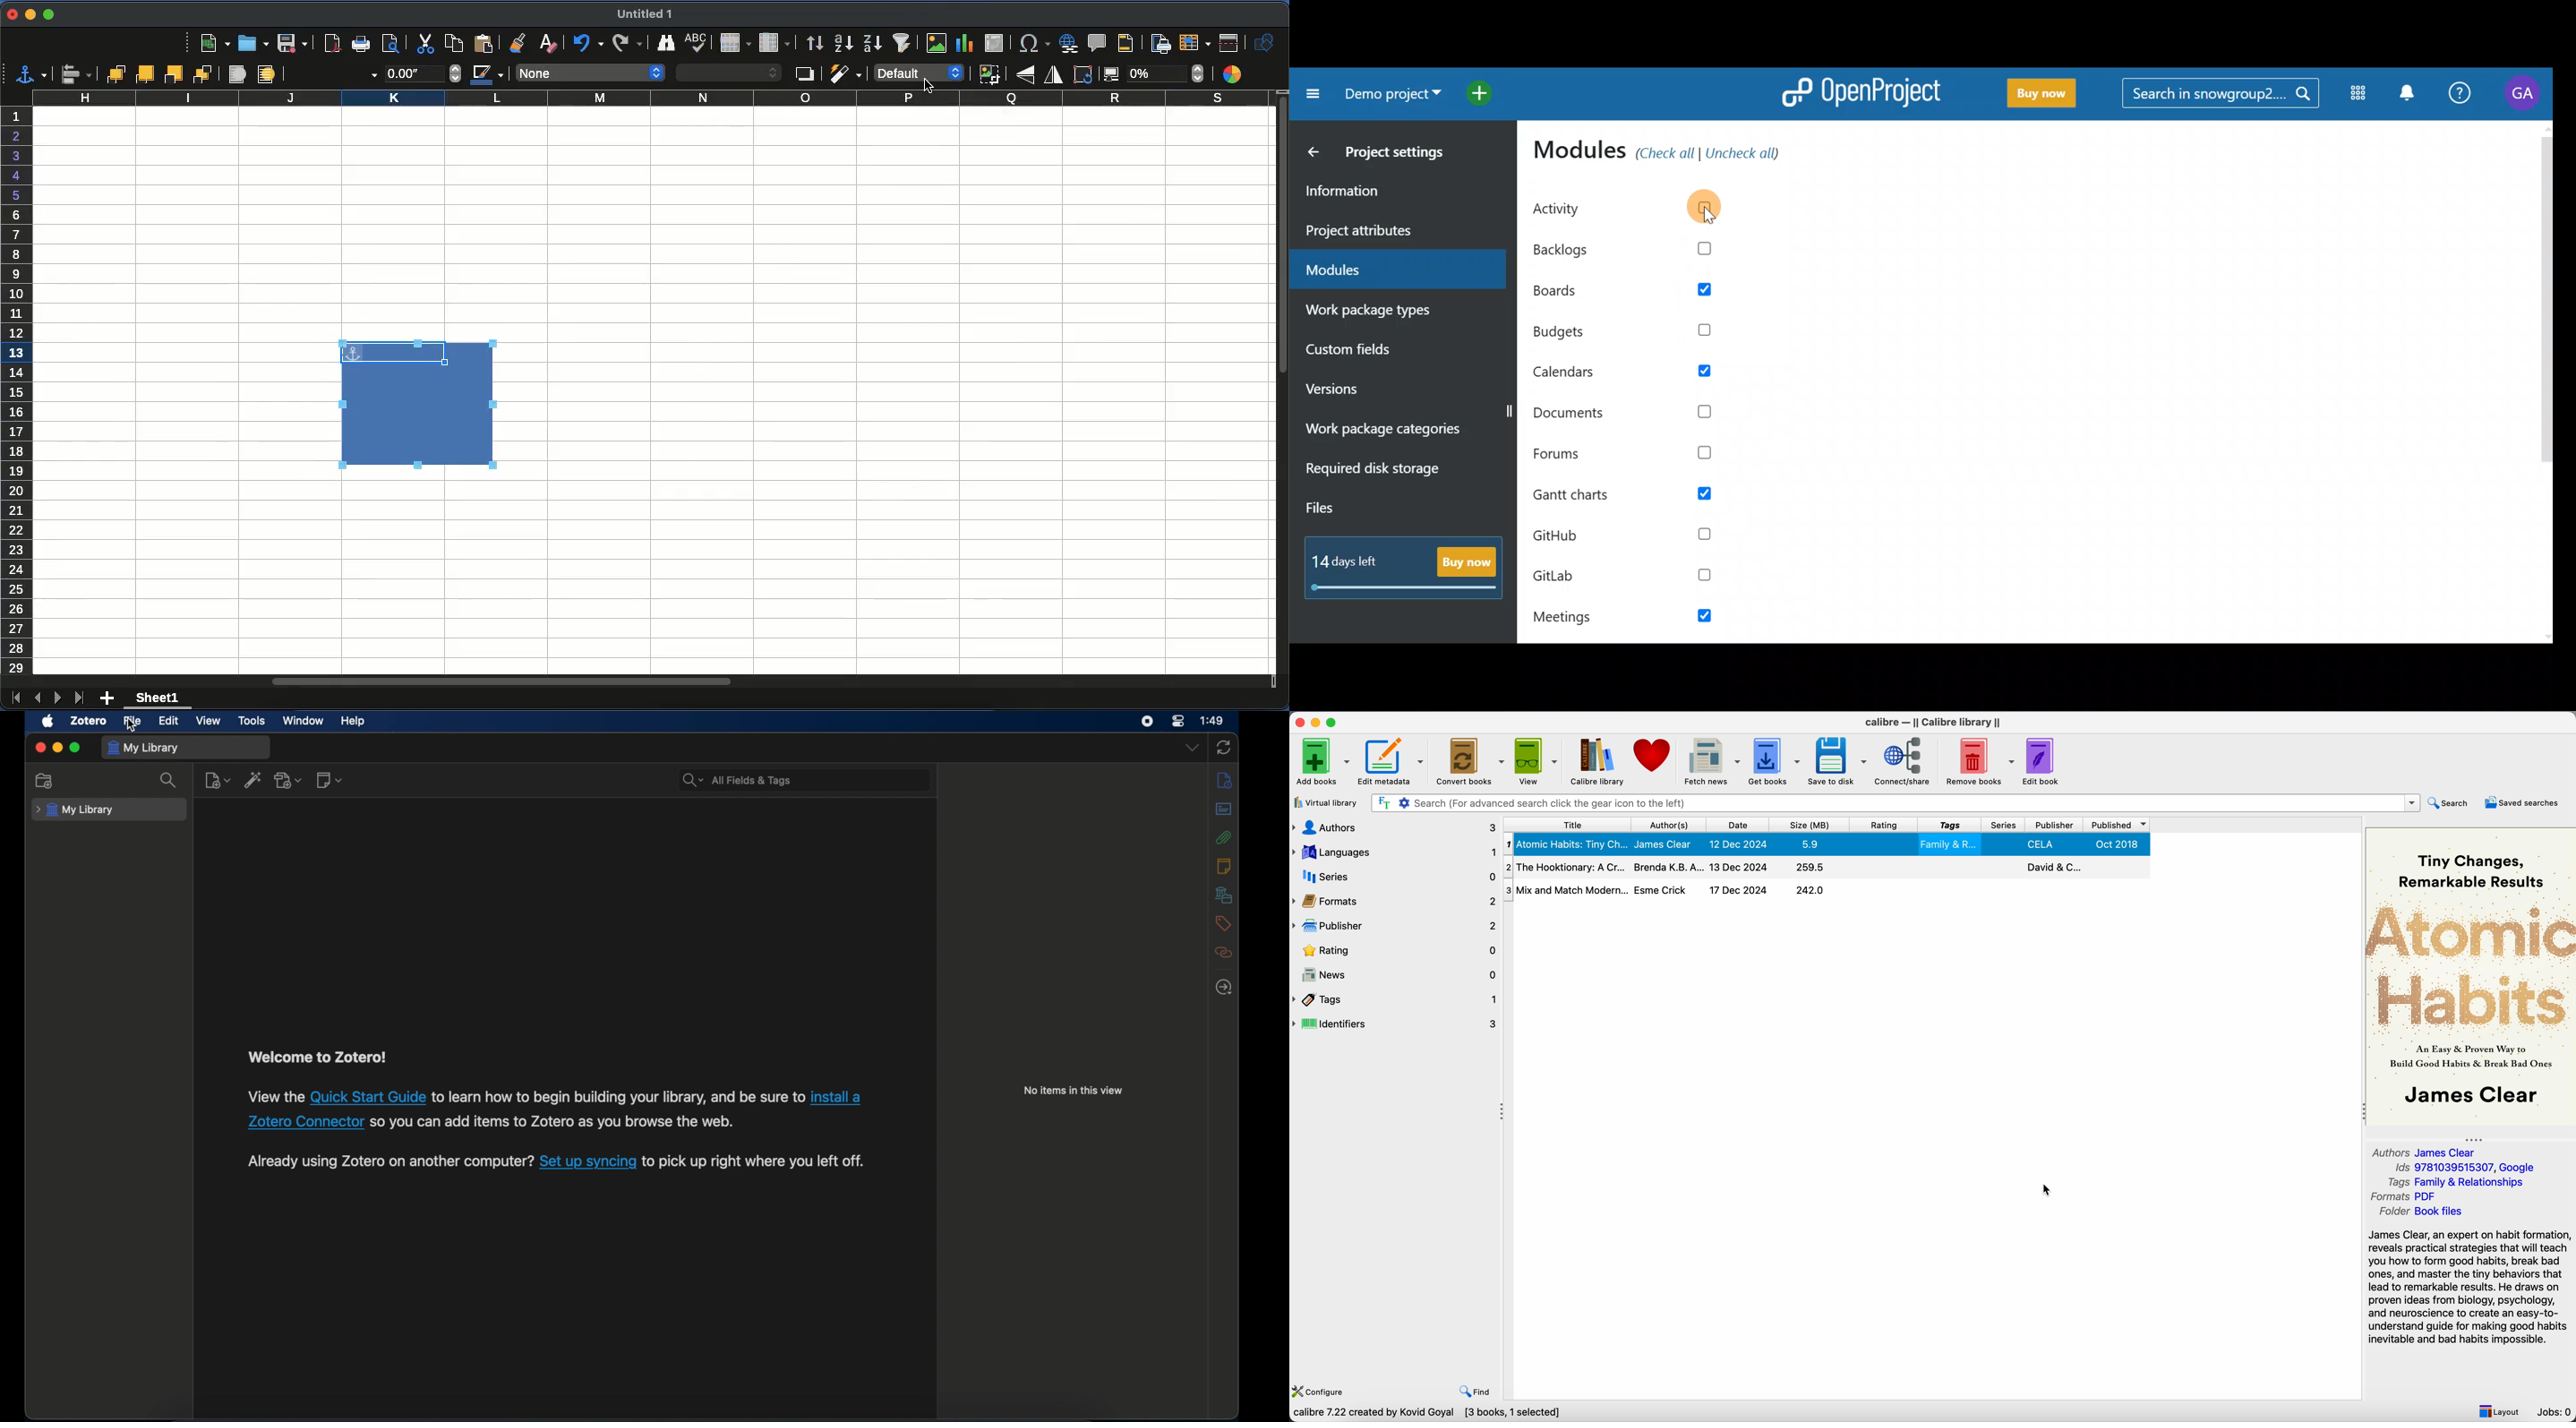 The width and height of the screenshot is (2576, 1428). Describe the element at coordinates (644, 13) in the screenshot. I see `untitled` at that location.